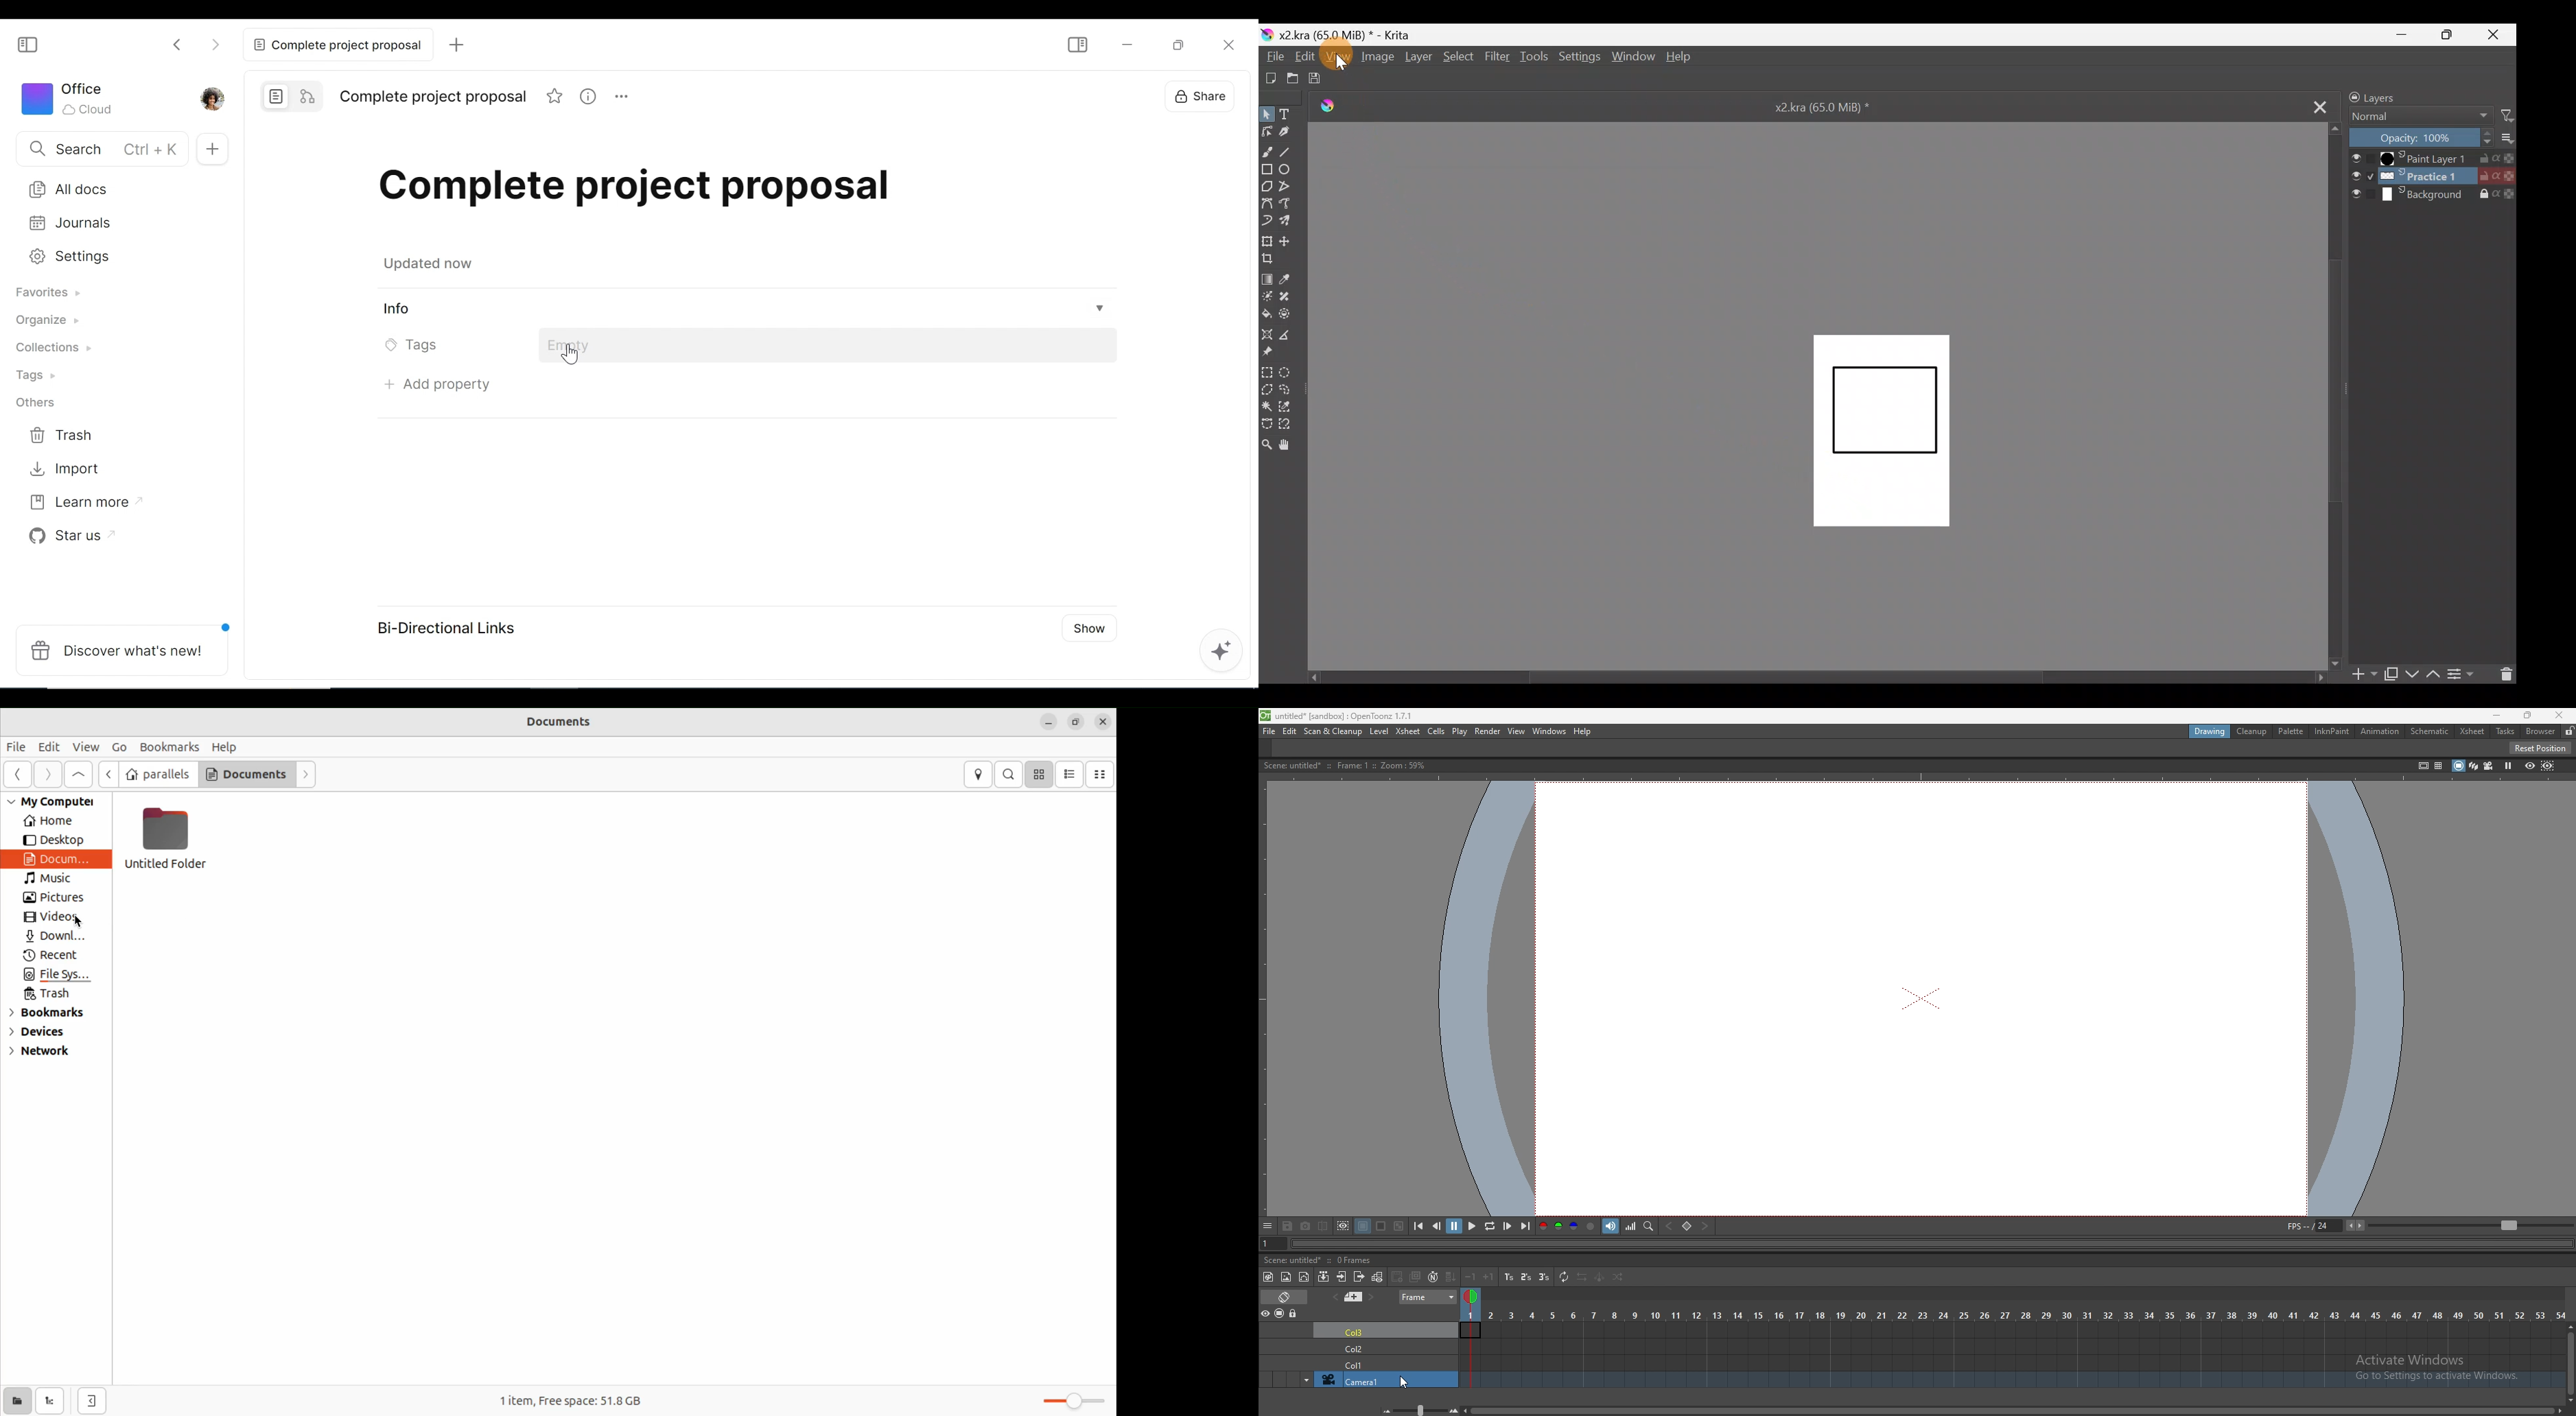 The width and height of the screenshot is (2576, 1428). I want to click on Smart patch tool, so click(1291, 298).